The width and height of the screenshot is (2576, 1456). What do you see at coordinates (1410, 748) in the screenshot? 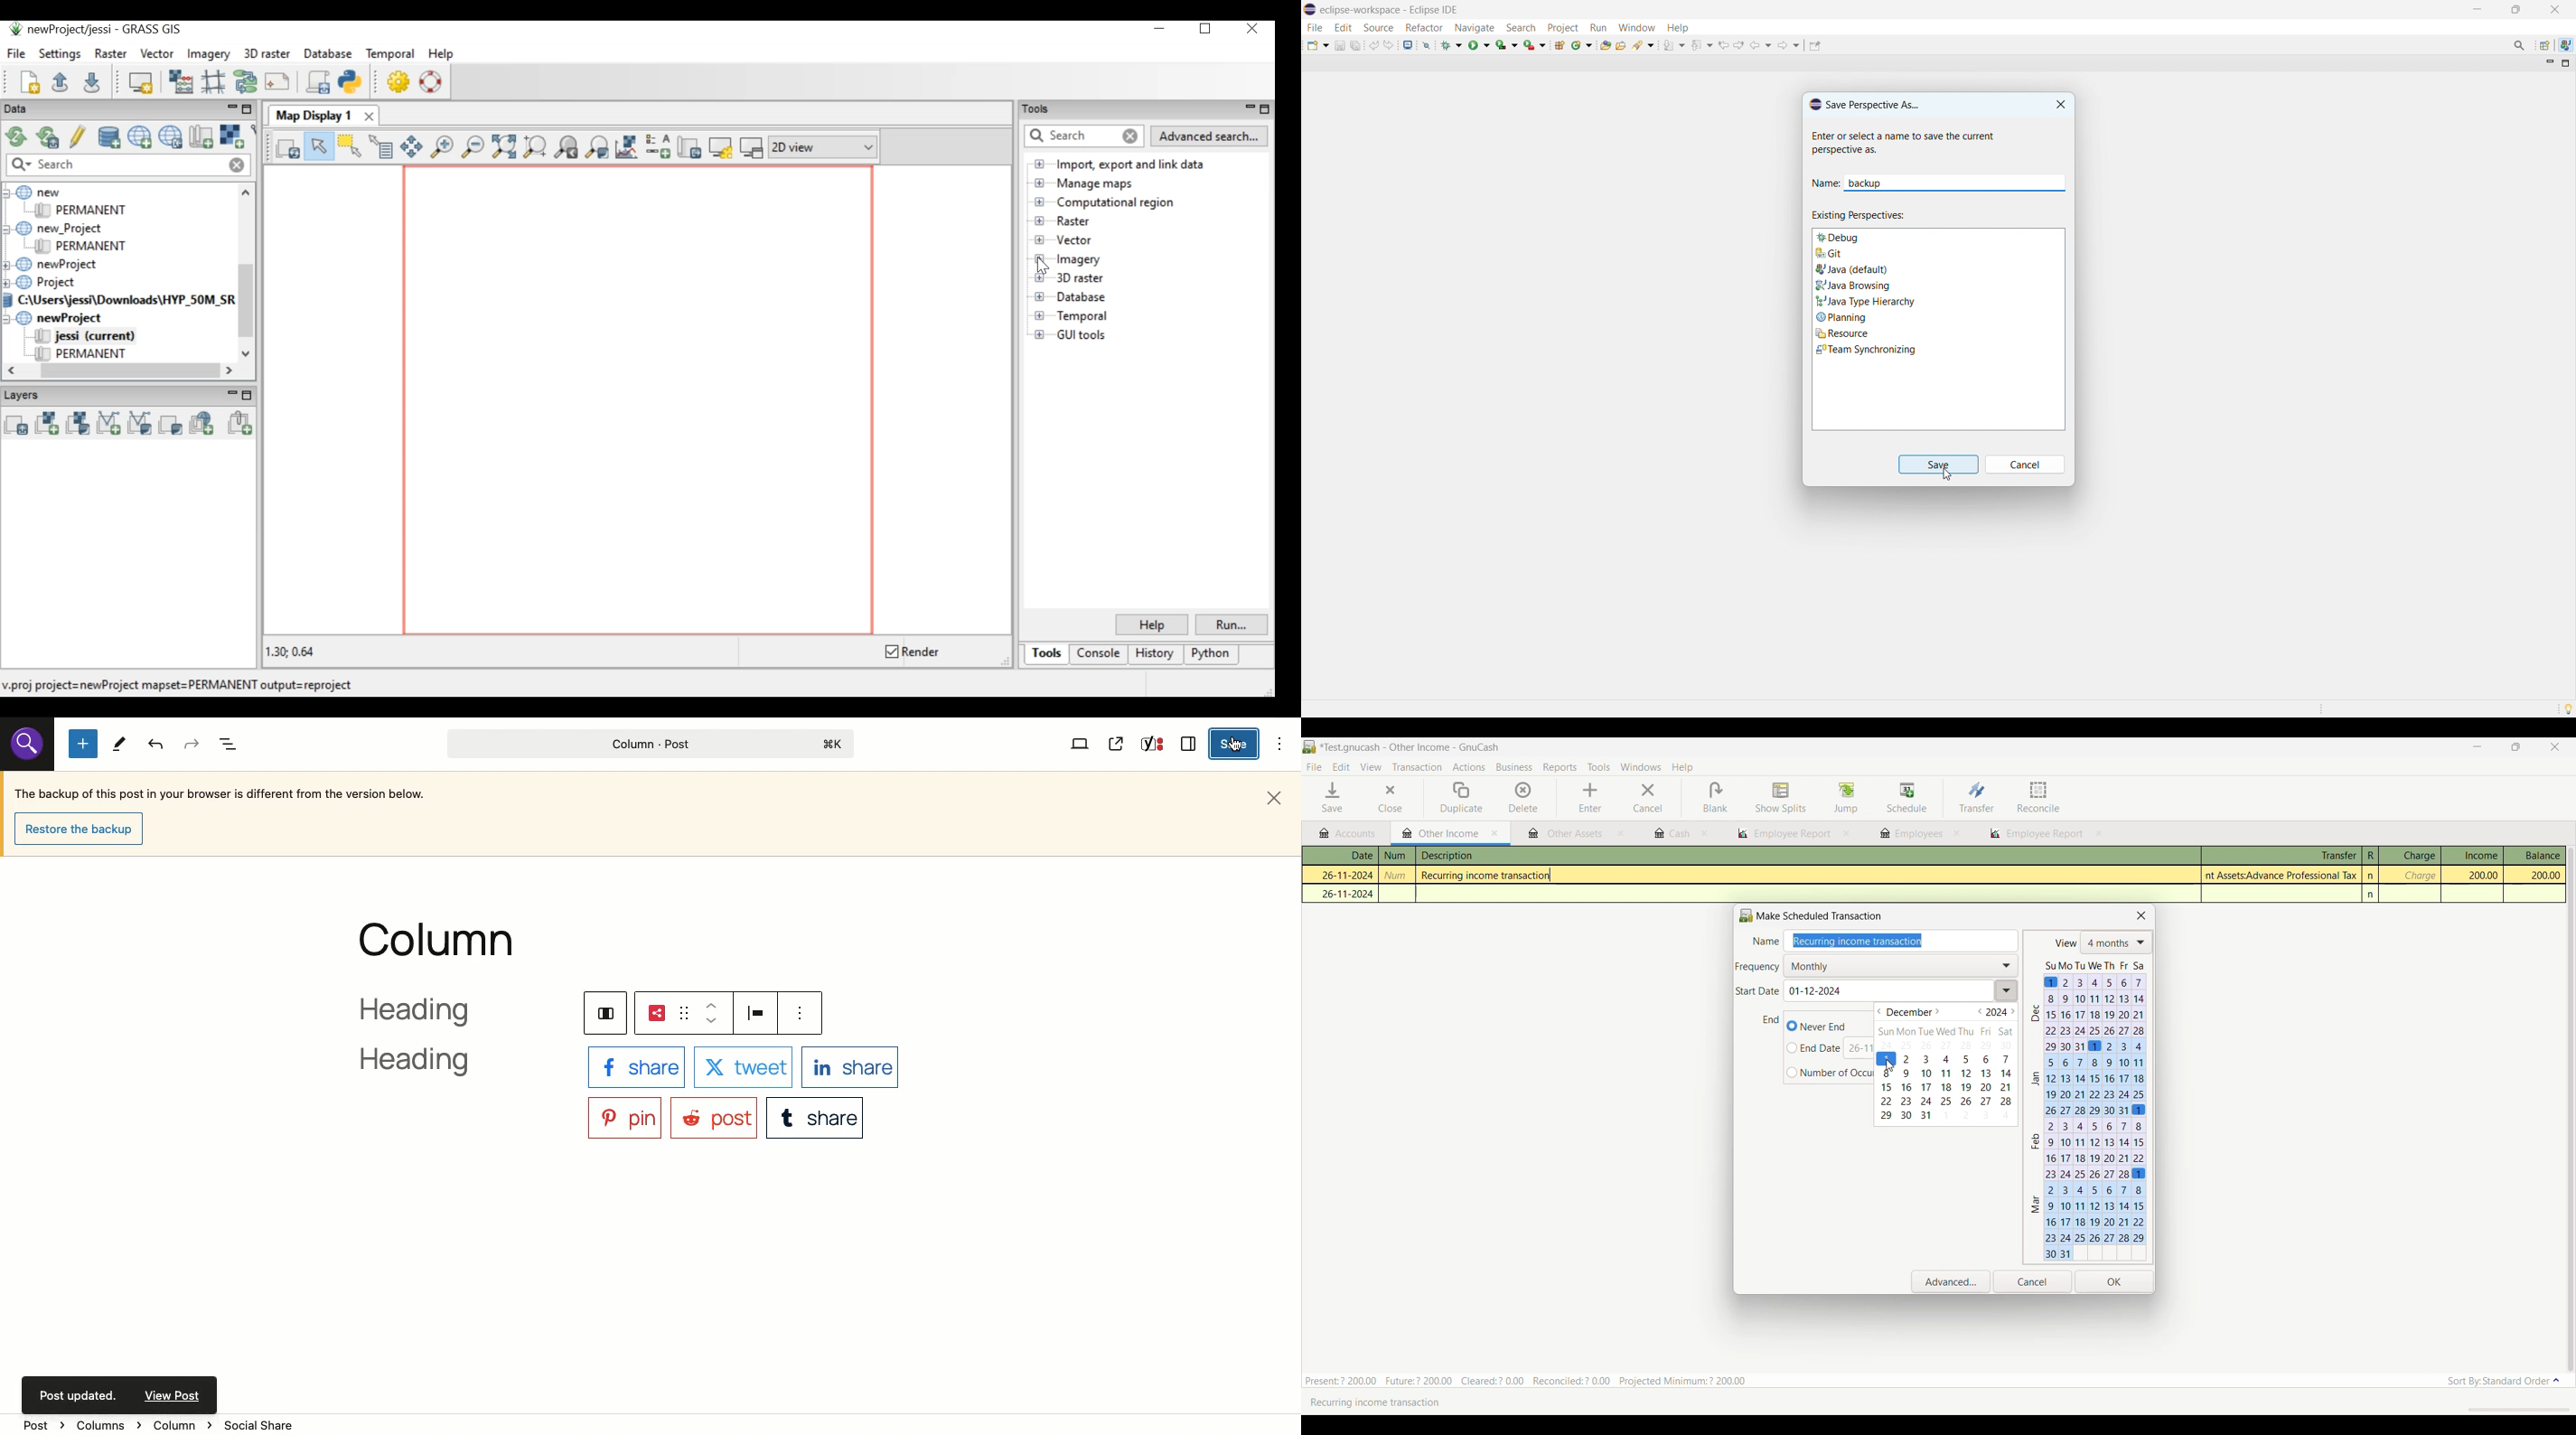
I see `Project and software name ` at bounding box center [1410, 748].